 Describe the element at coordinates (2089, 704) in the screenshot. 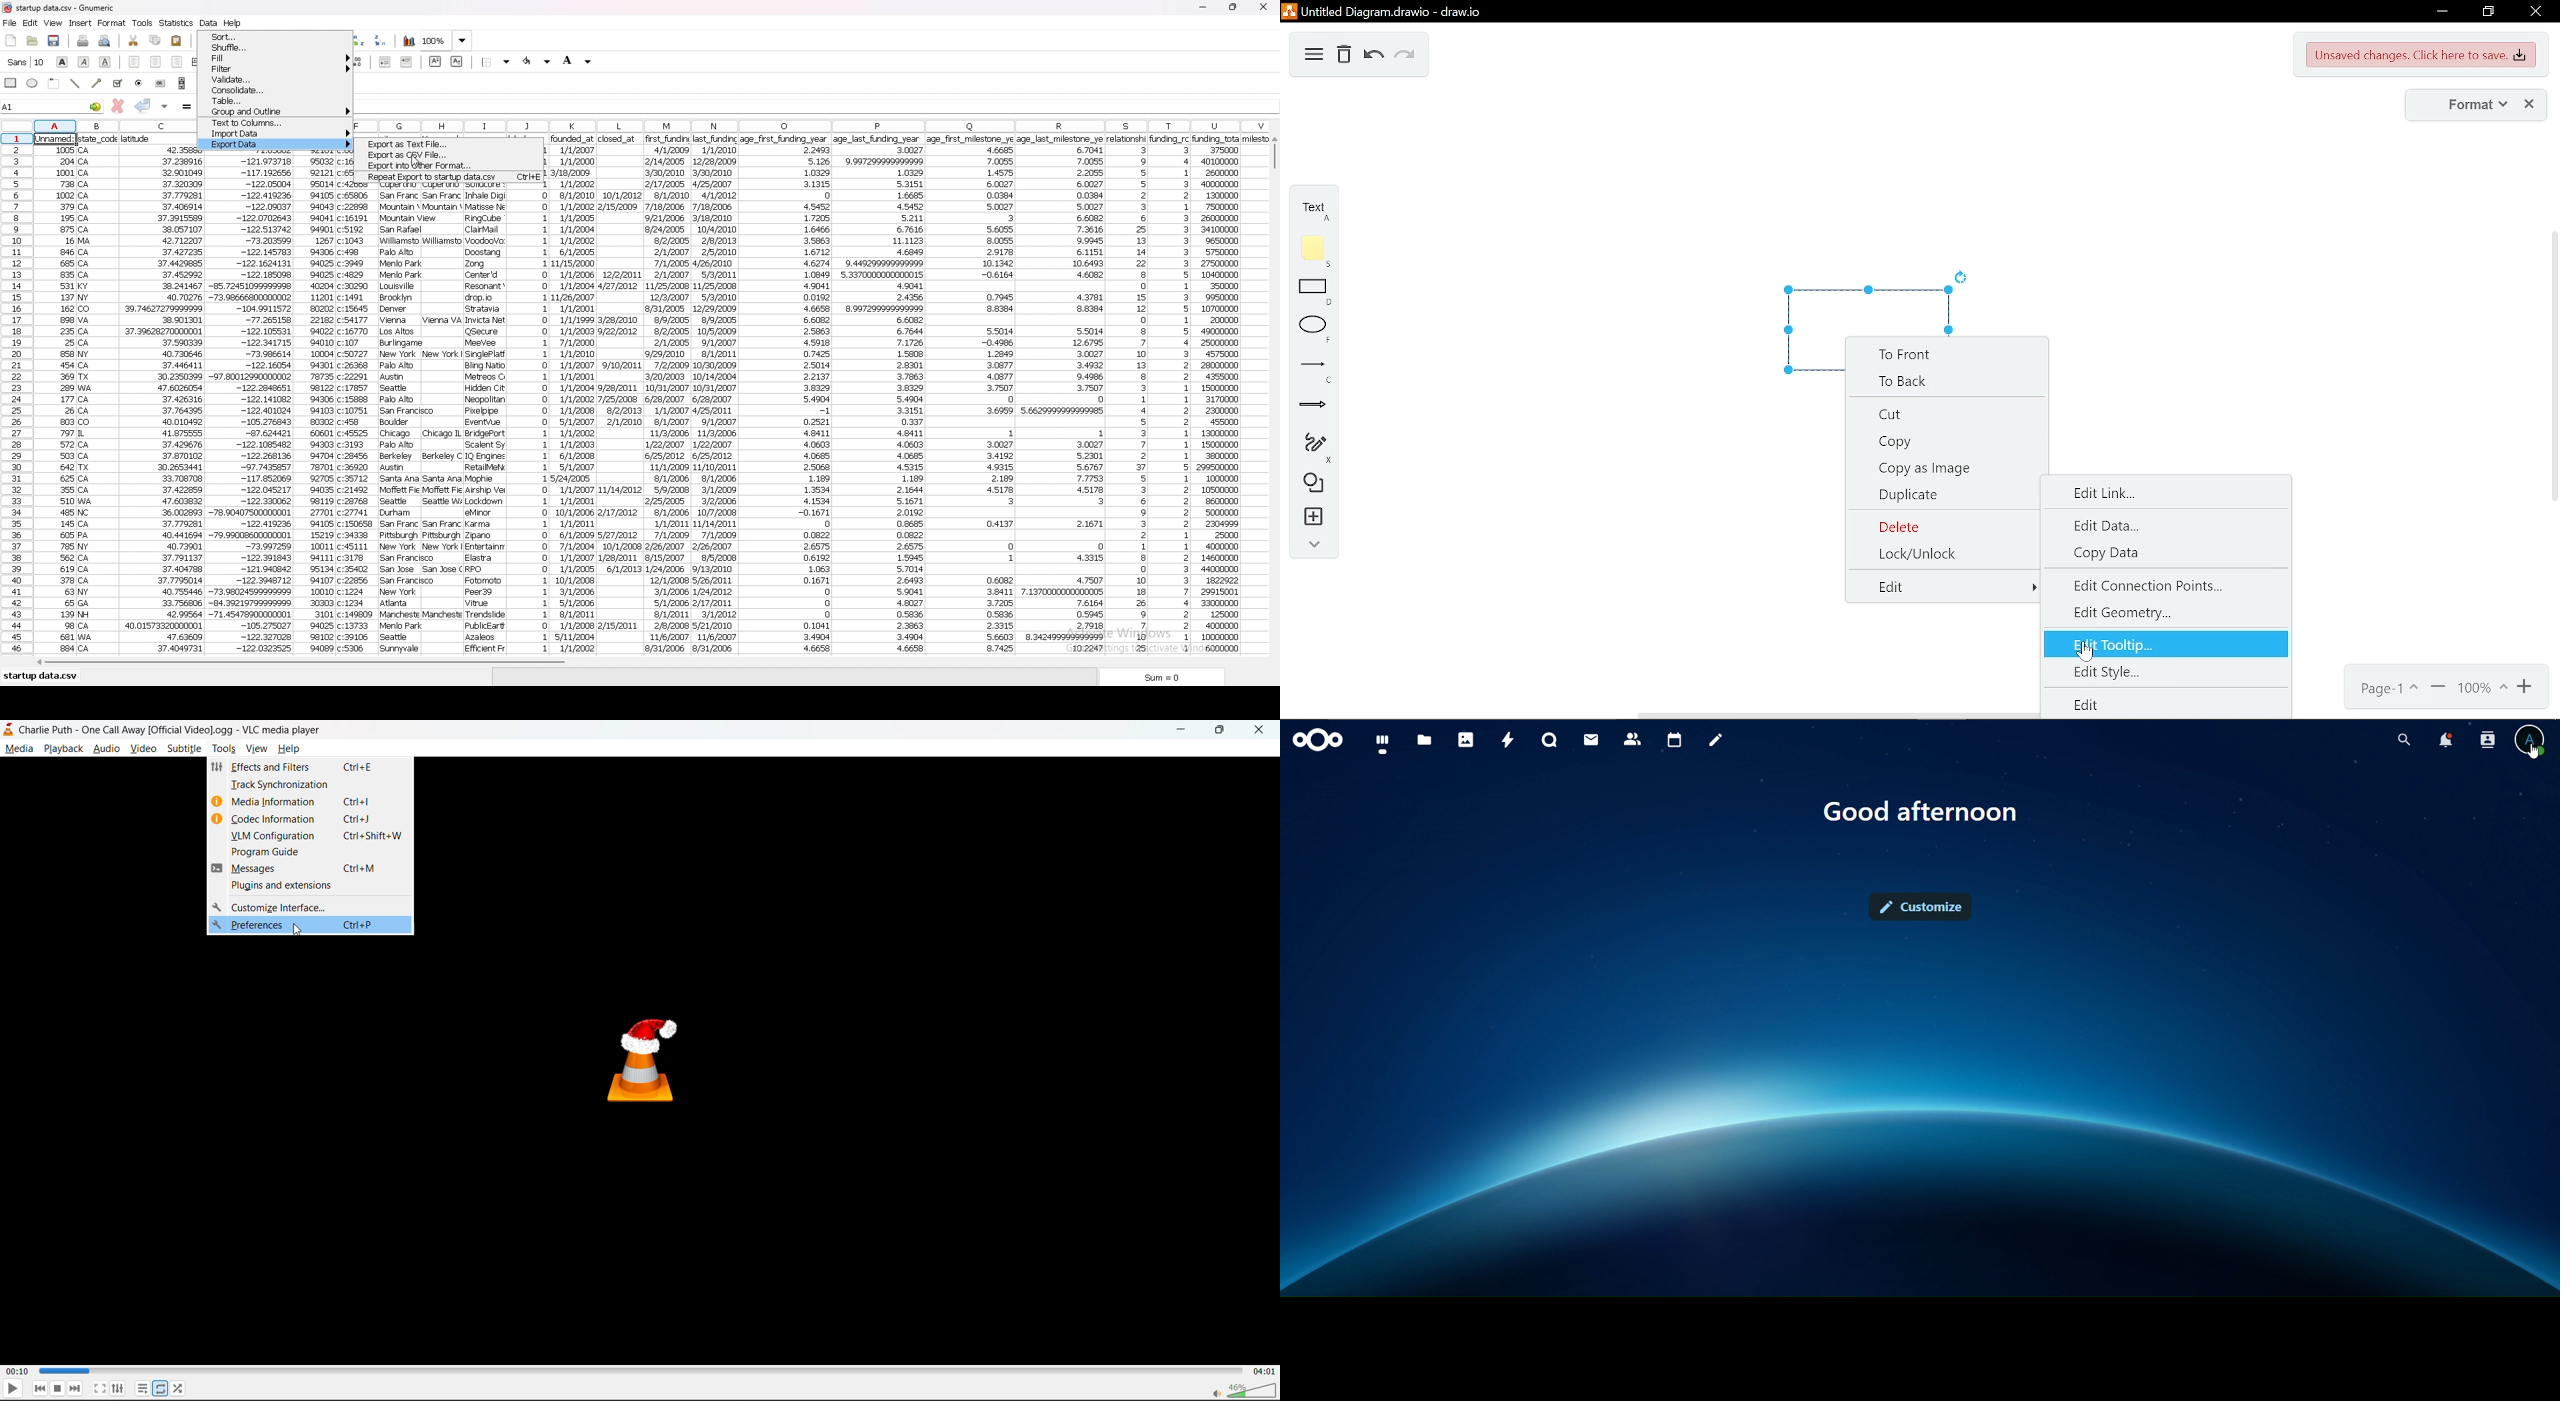

I see `edit` at that location.